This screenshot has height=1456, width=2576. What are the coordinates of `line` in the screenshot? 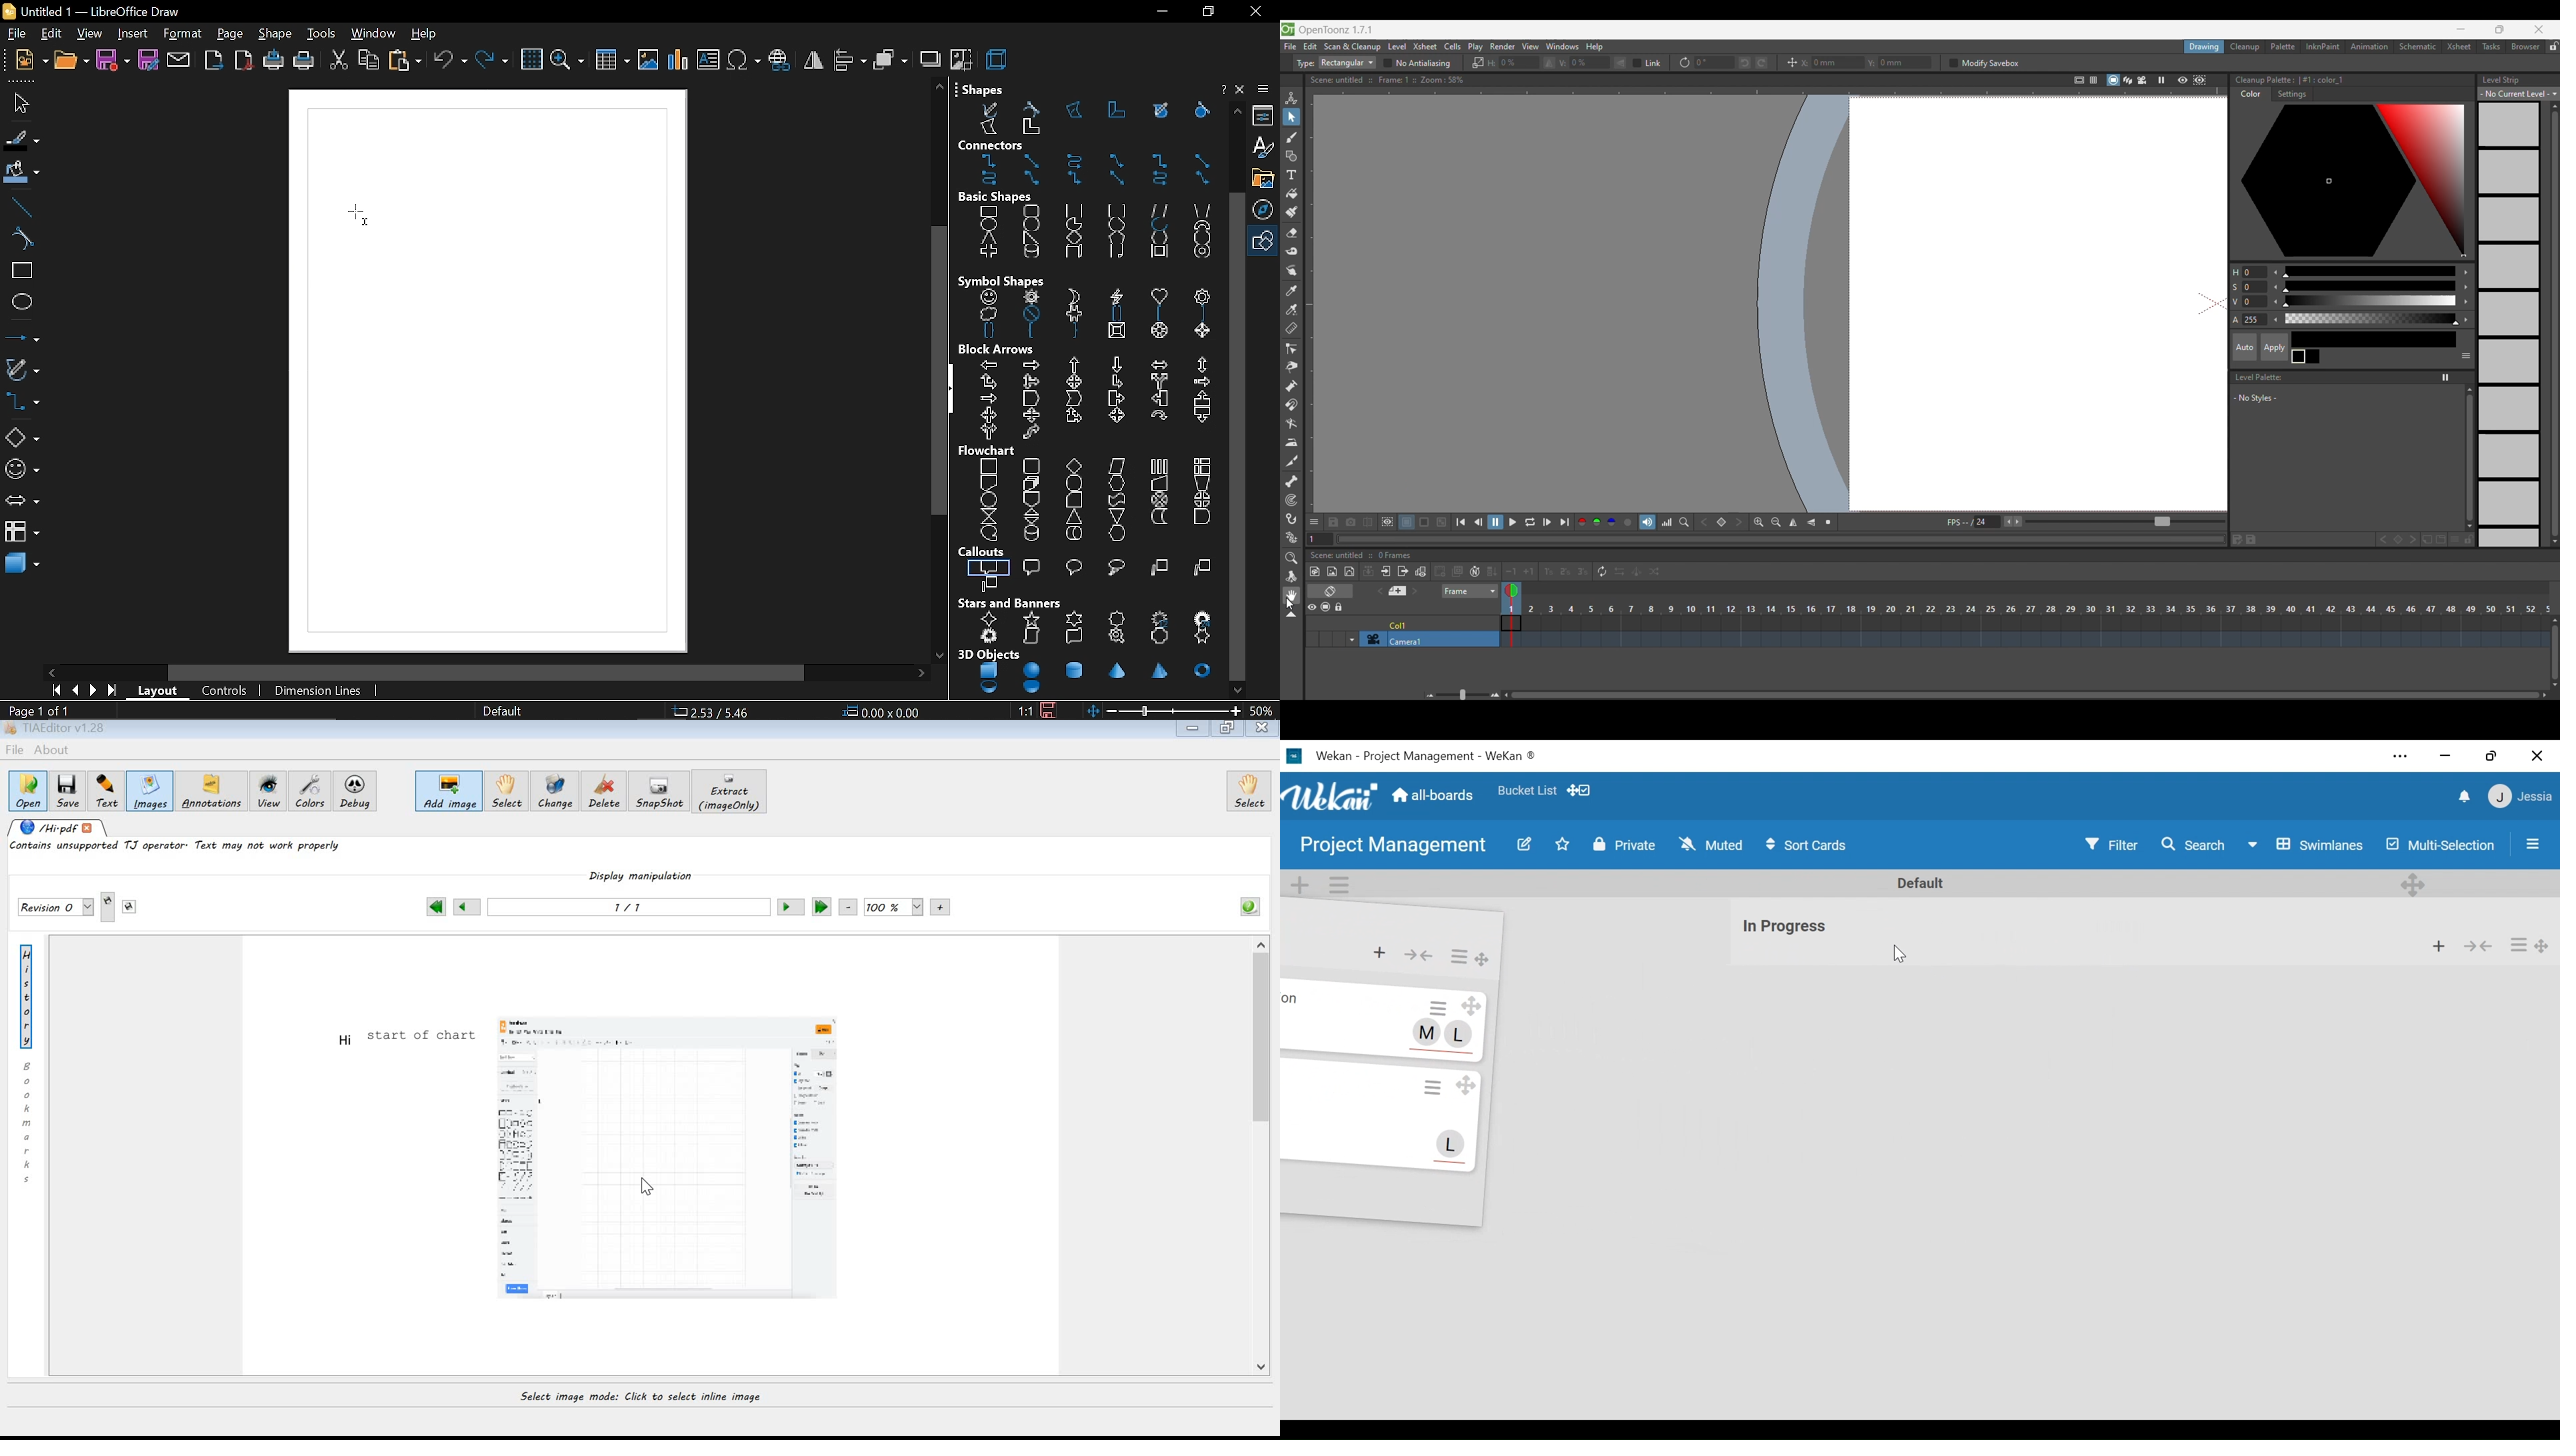 It's located at (19, 205).